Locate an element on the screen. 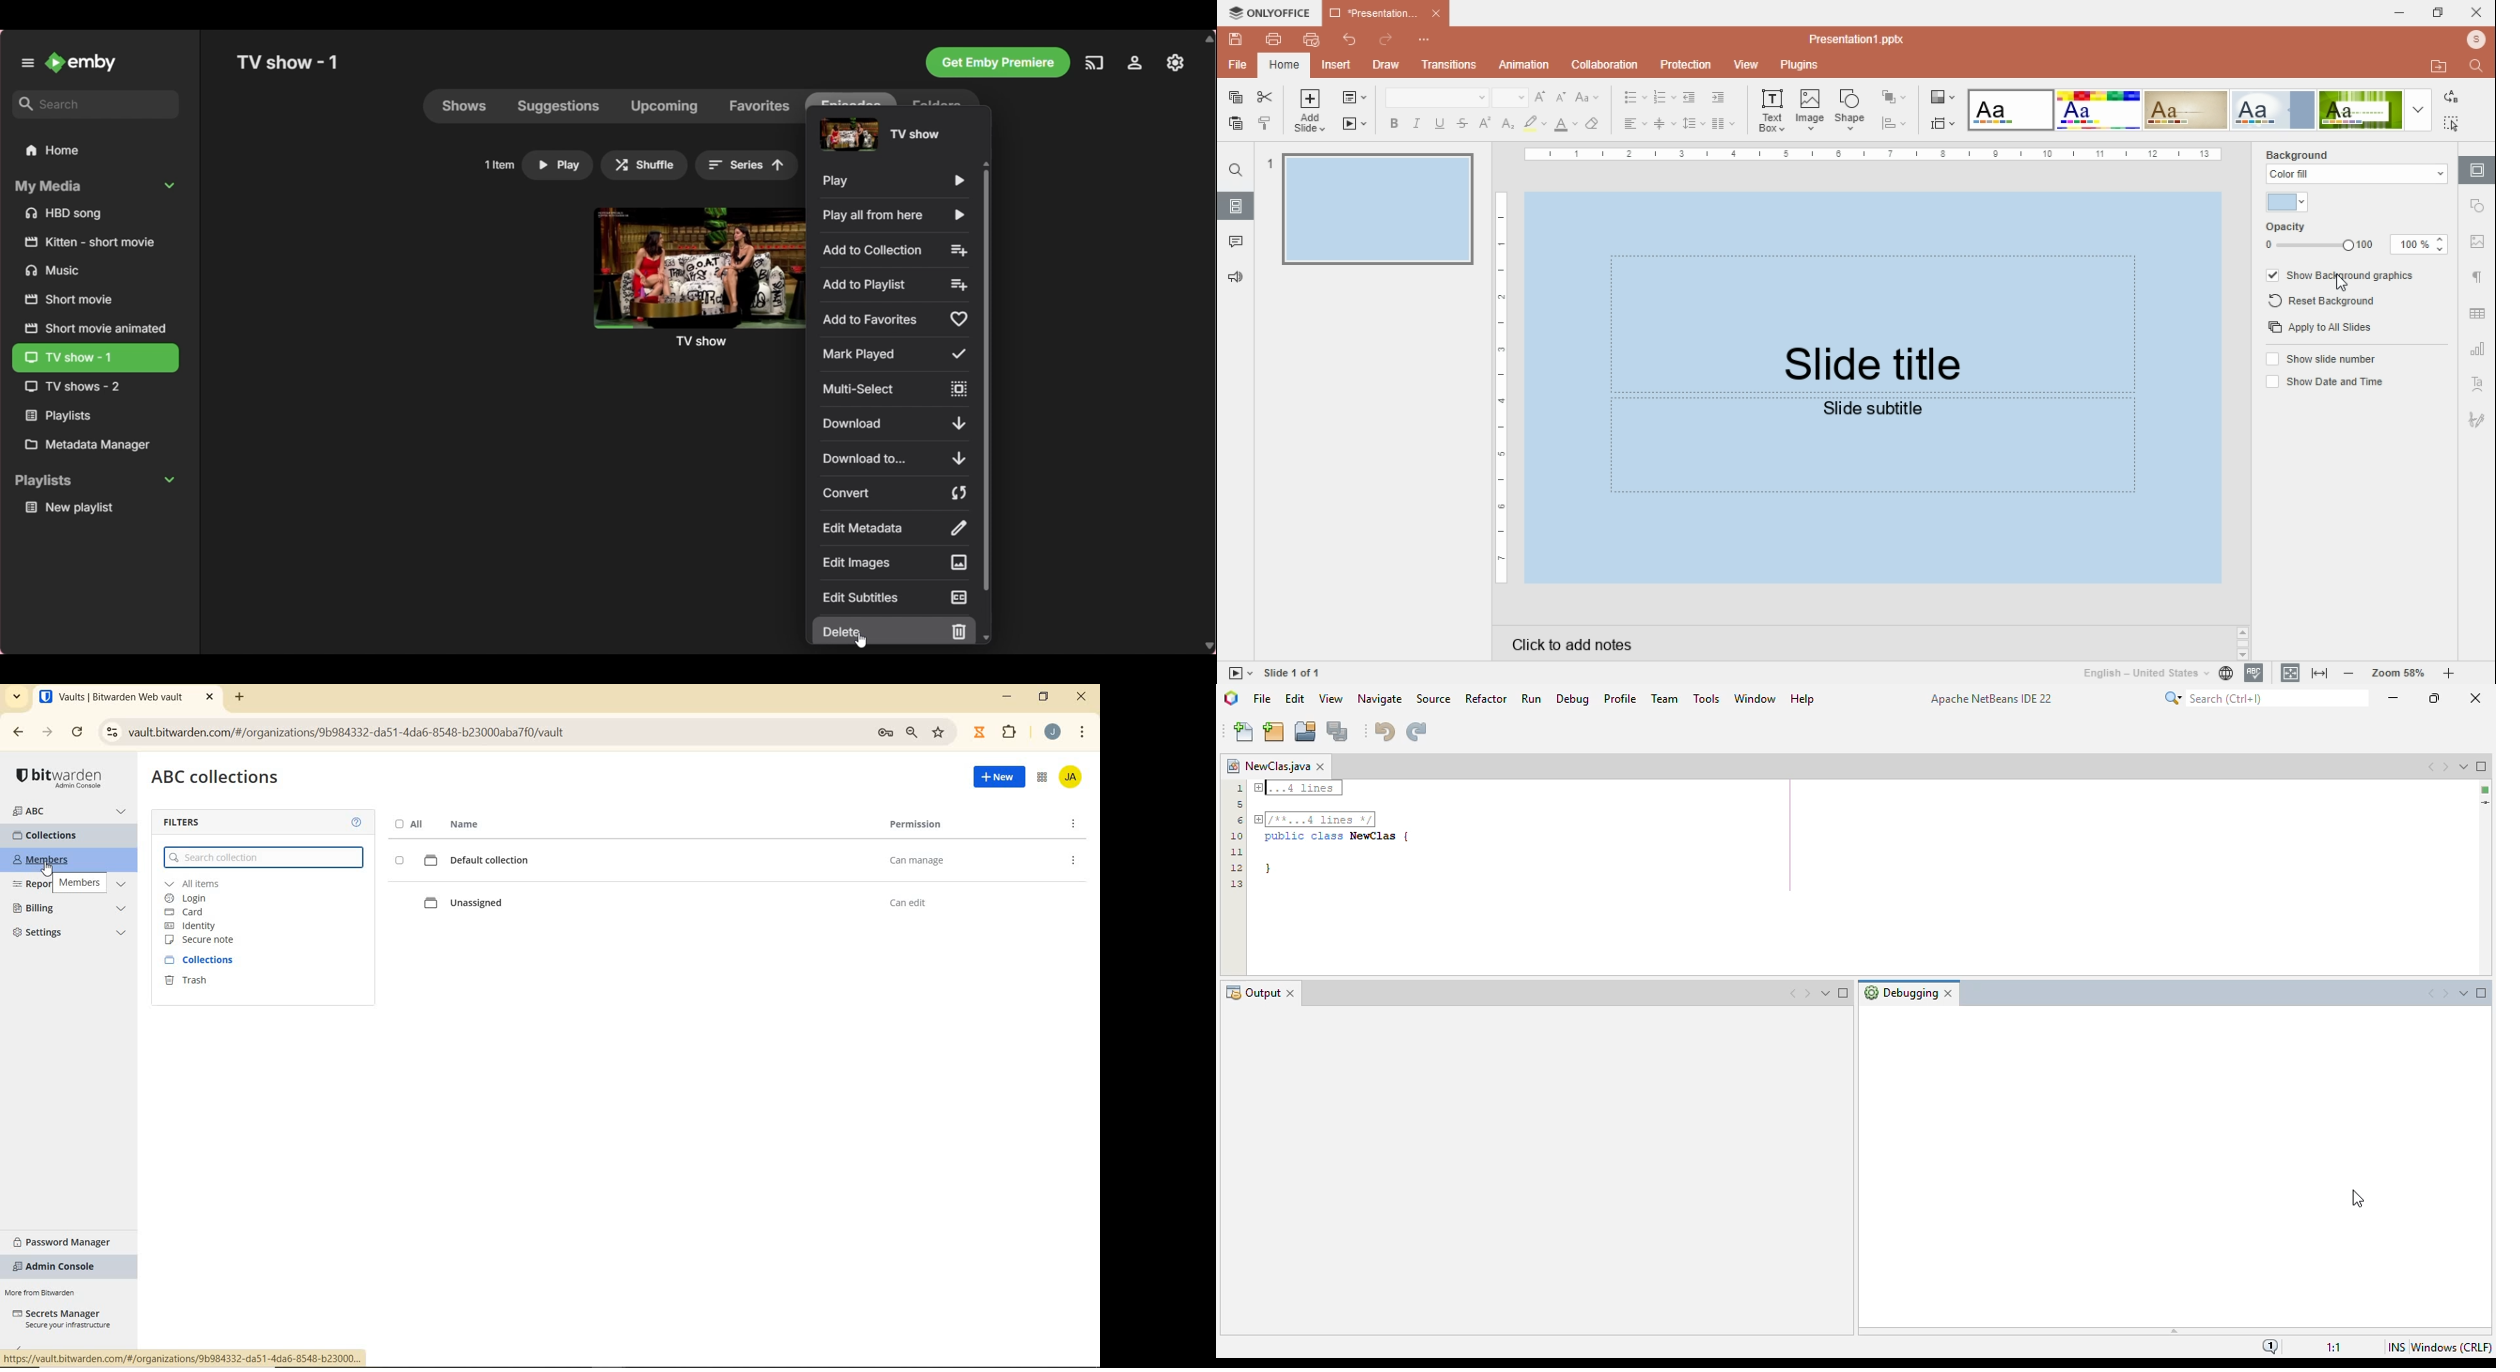 This screenshot has width=2520, height=1372. Add to Favorites is located at coordinates (894, 320).